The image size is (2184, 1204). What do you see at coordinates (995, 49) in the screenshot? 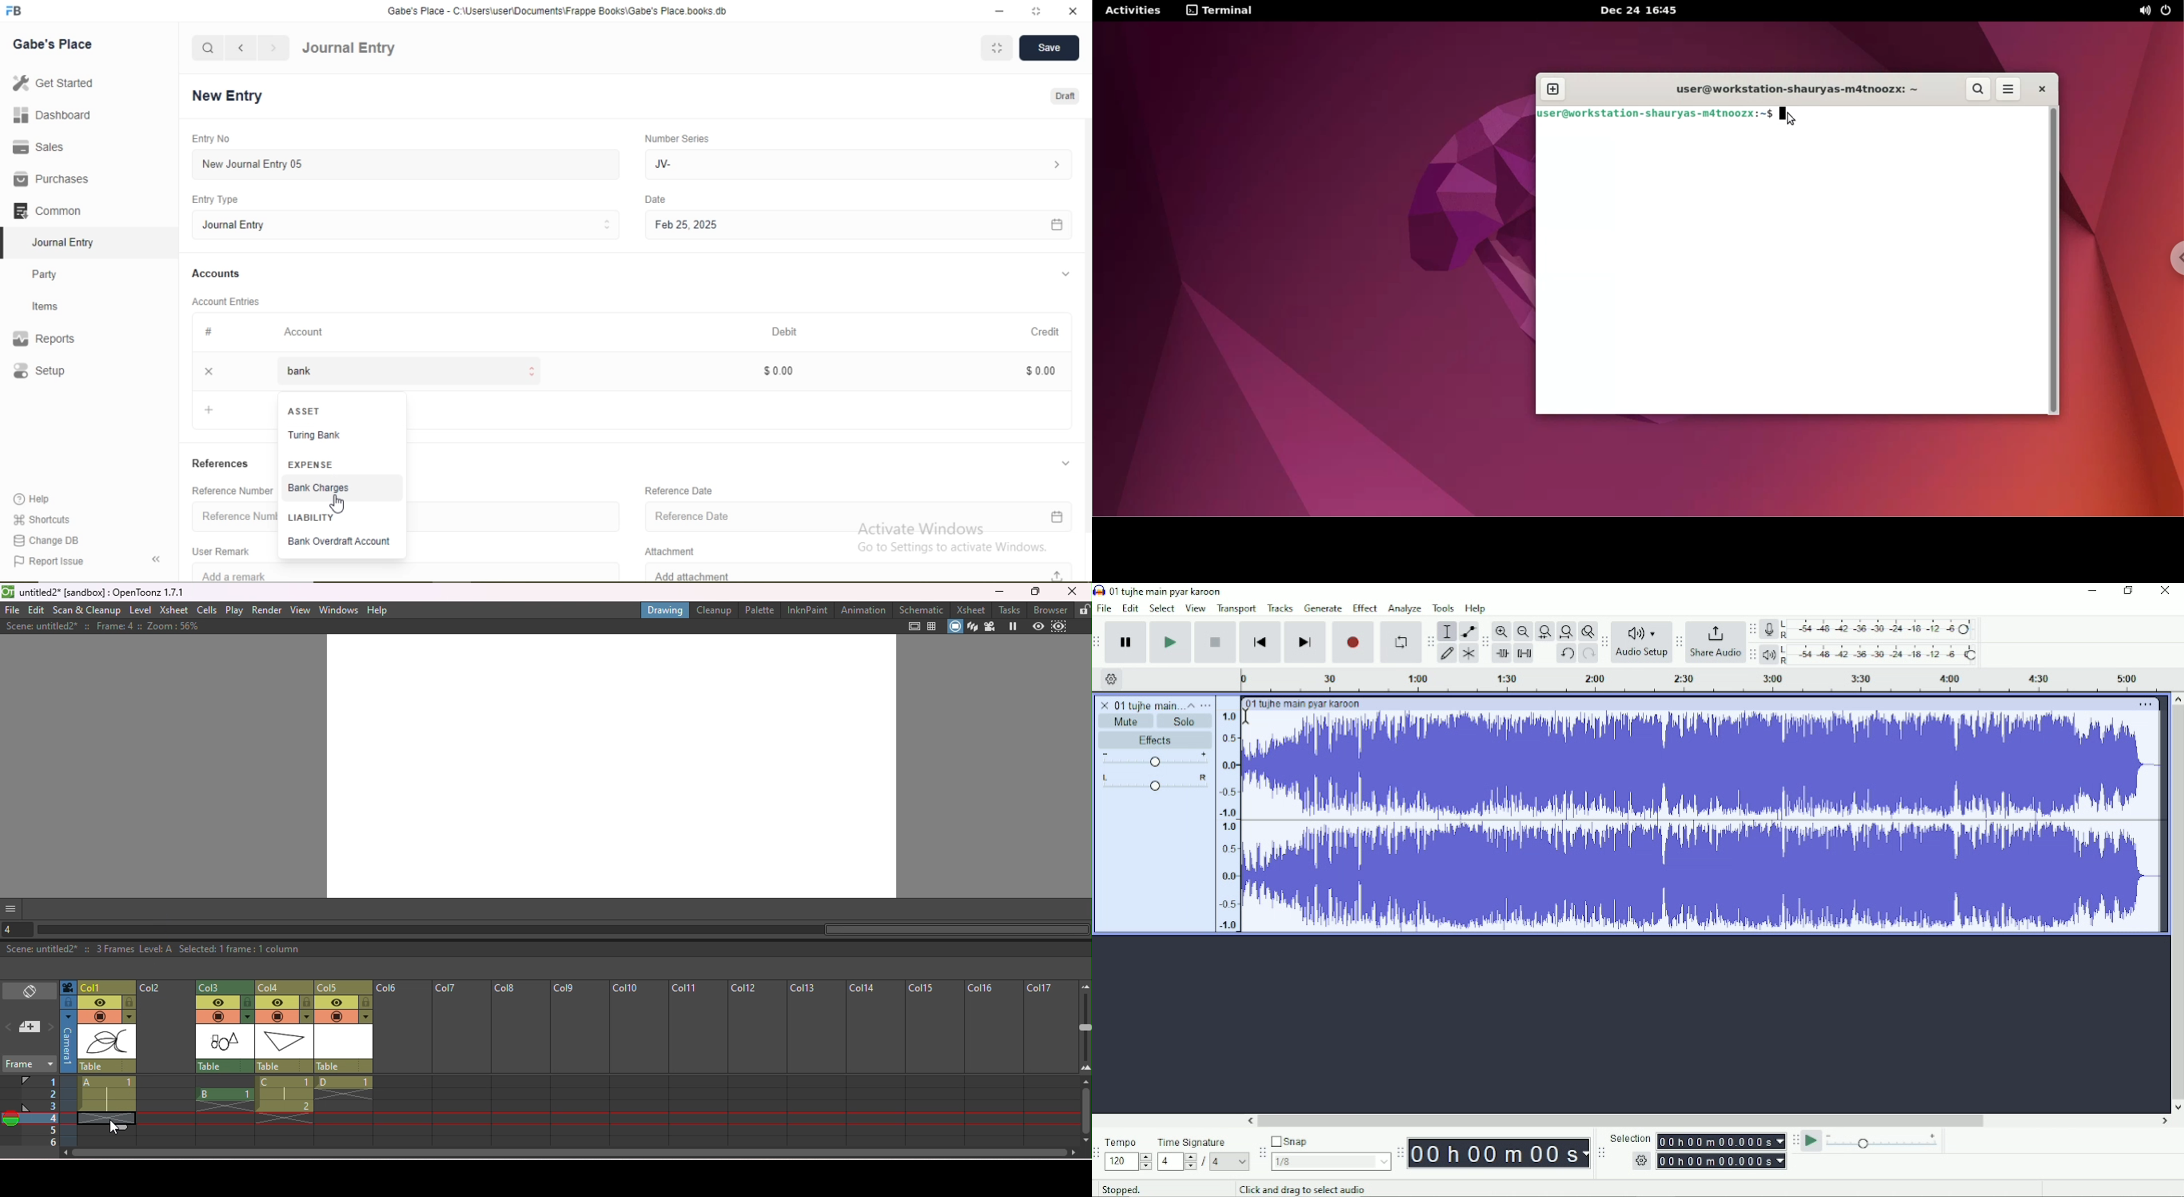
I see `MINIMIZE WINDOW` at bounding box center [995, 49].